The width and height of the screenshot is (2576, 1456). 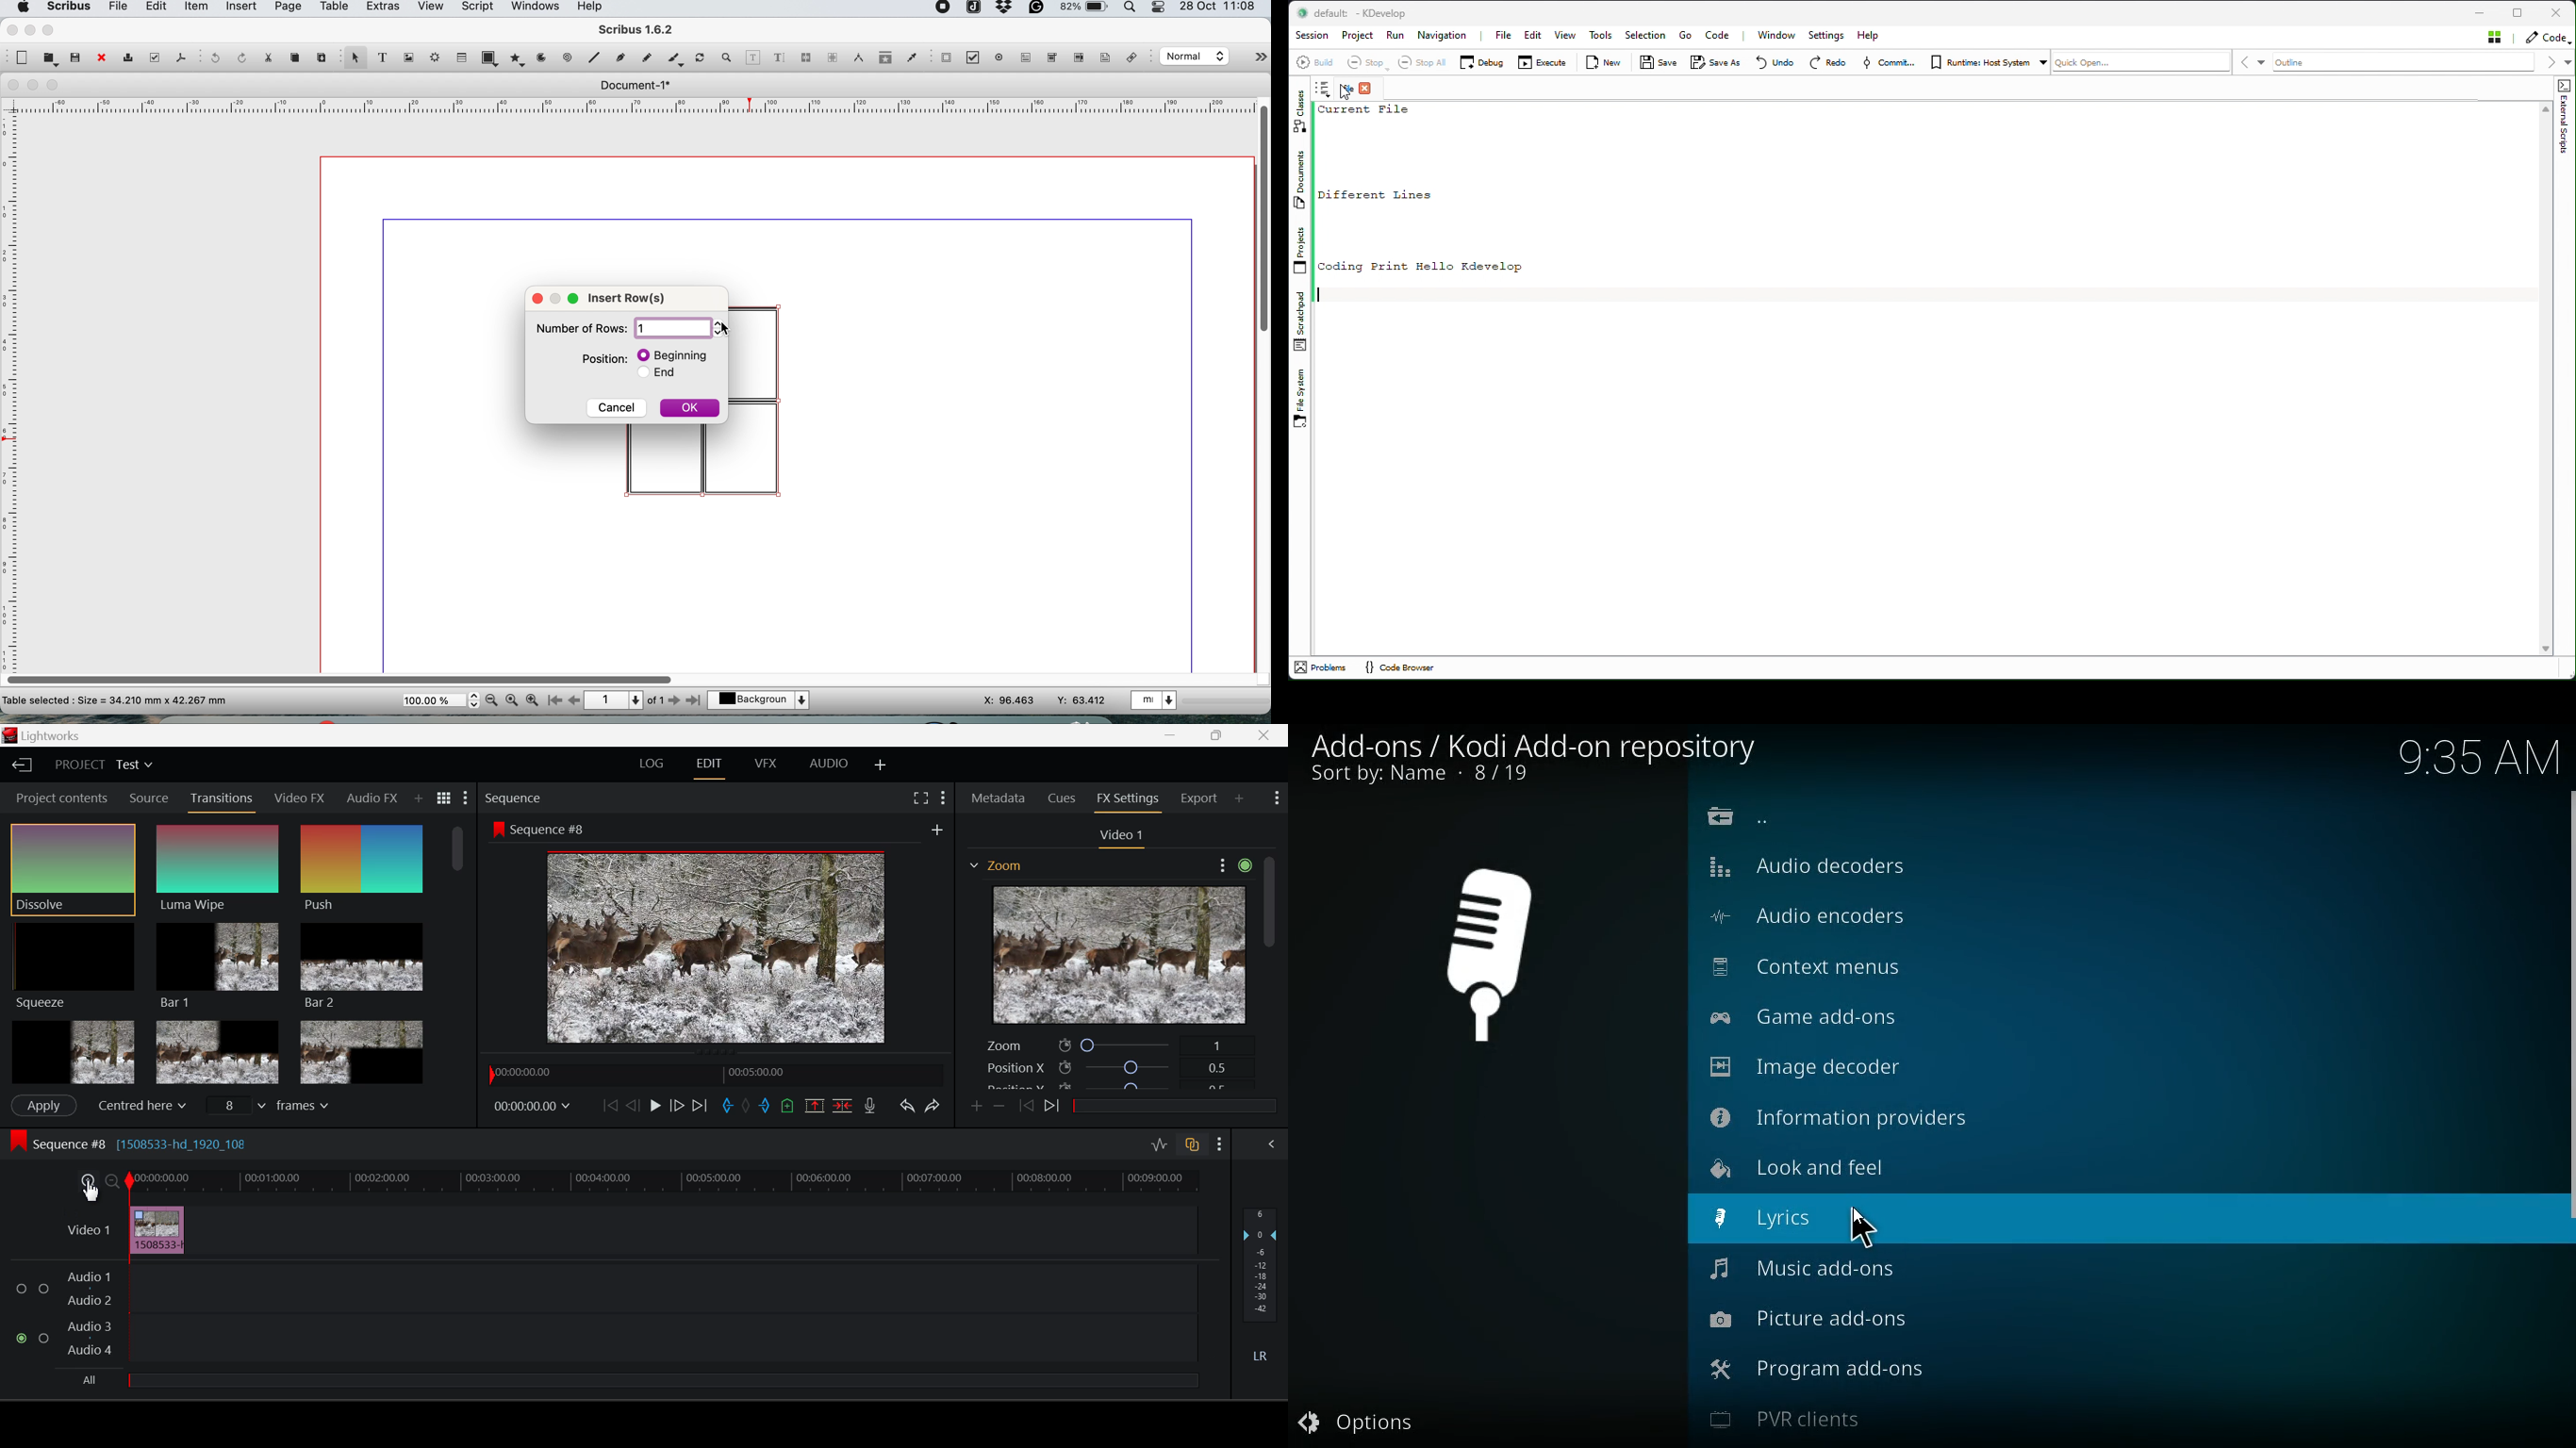 I want to click on polygon, so click(x=520, y=58).